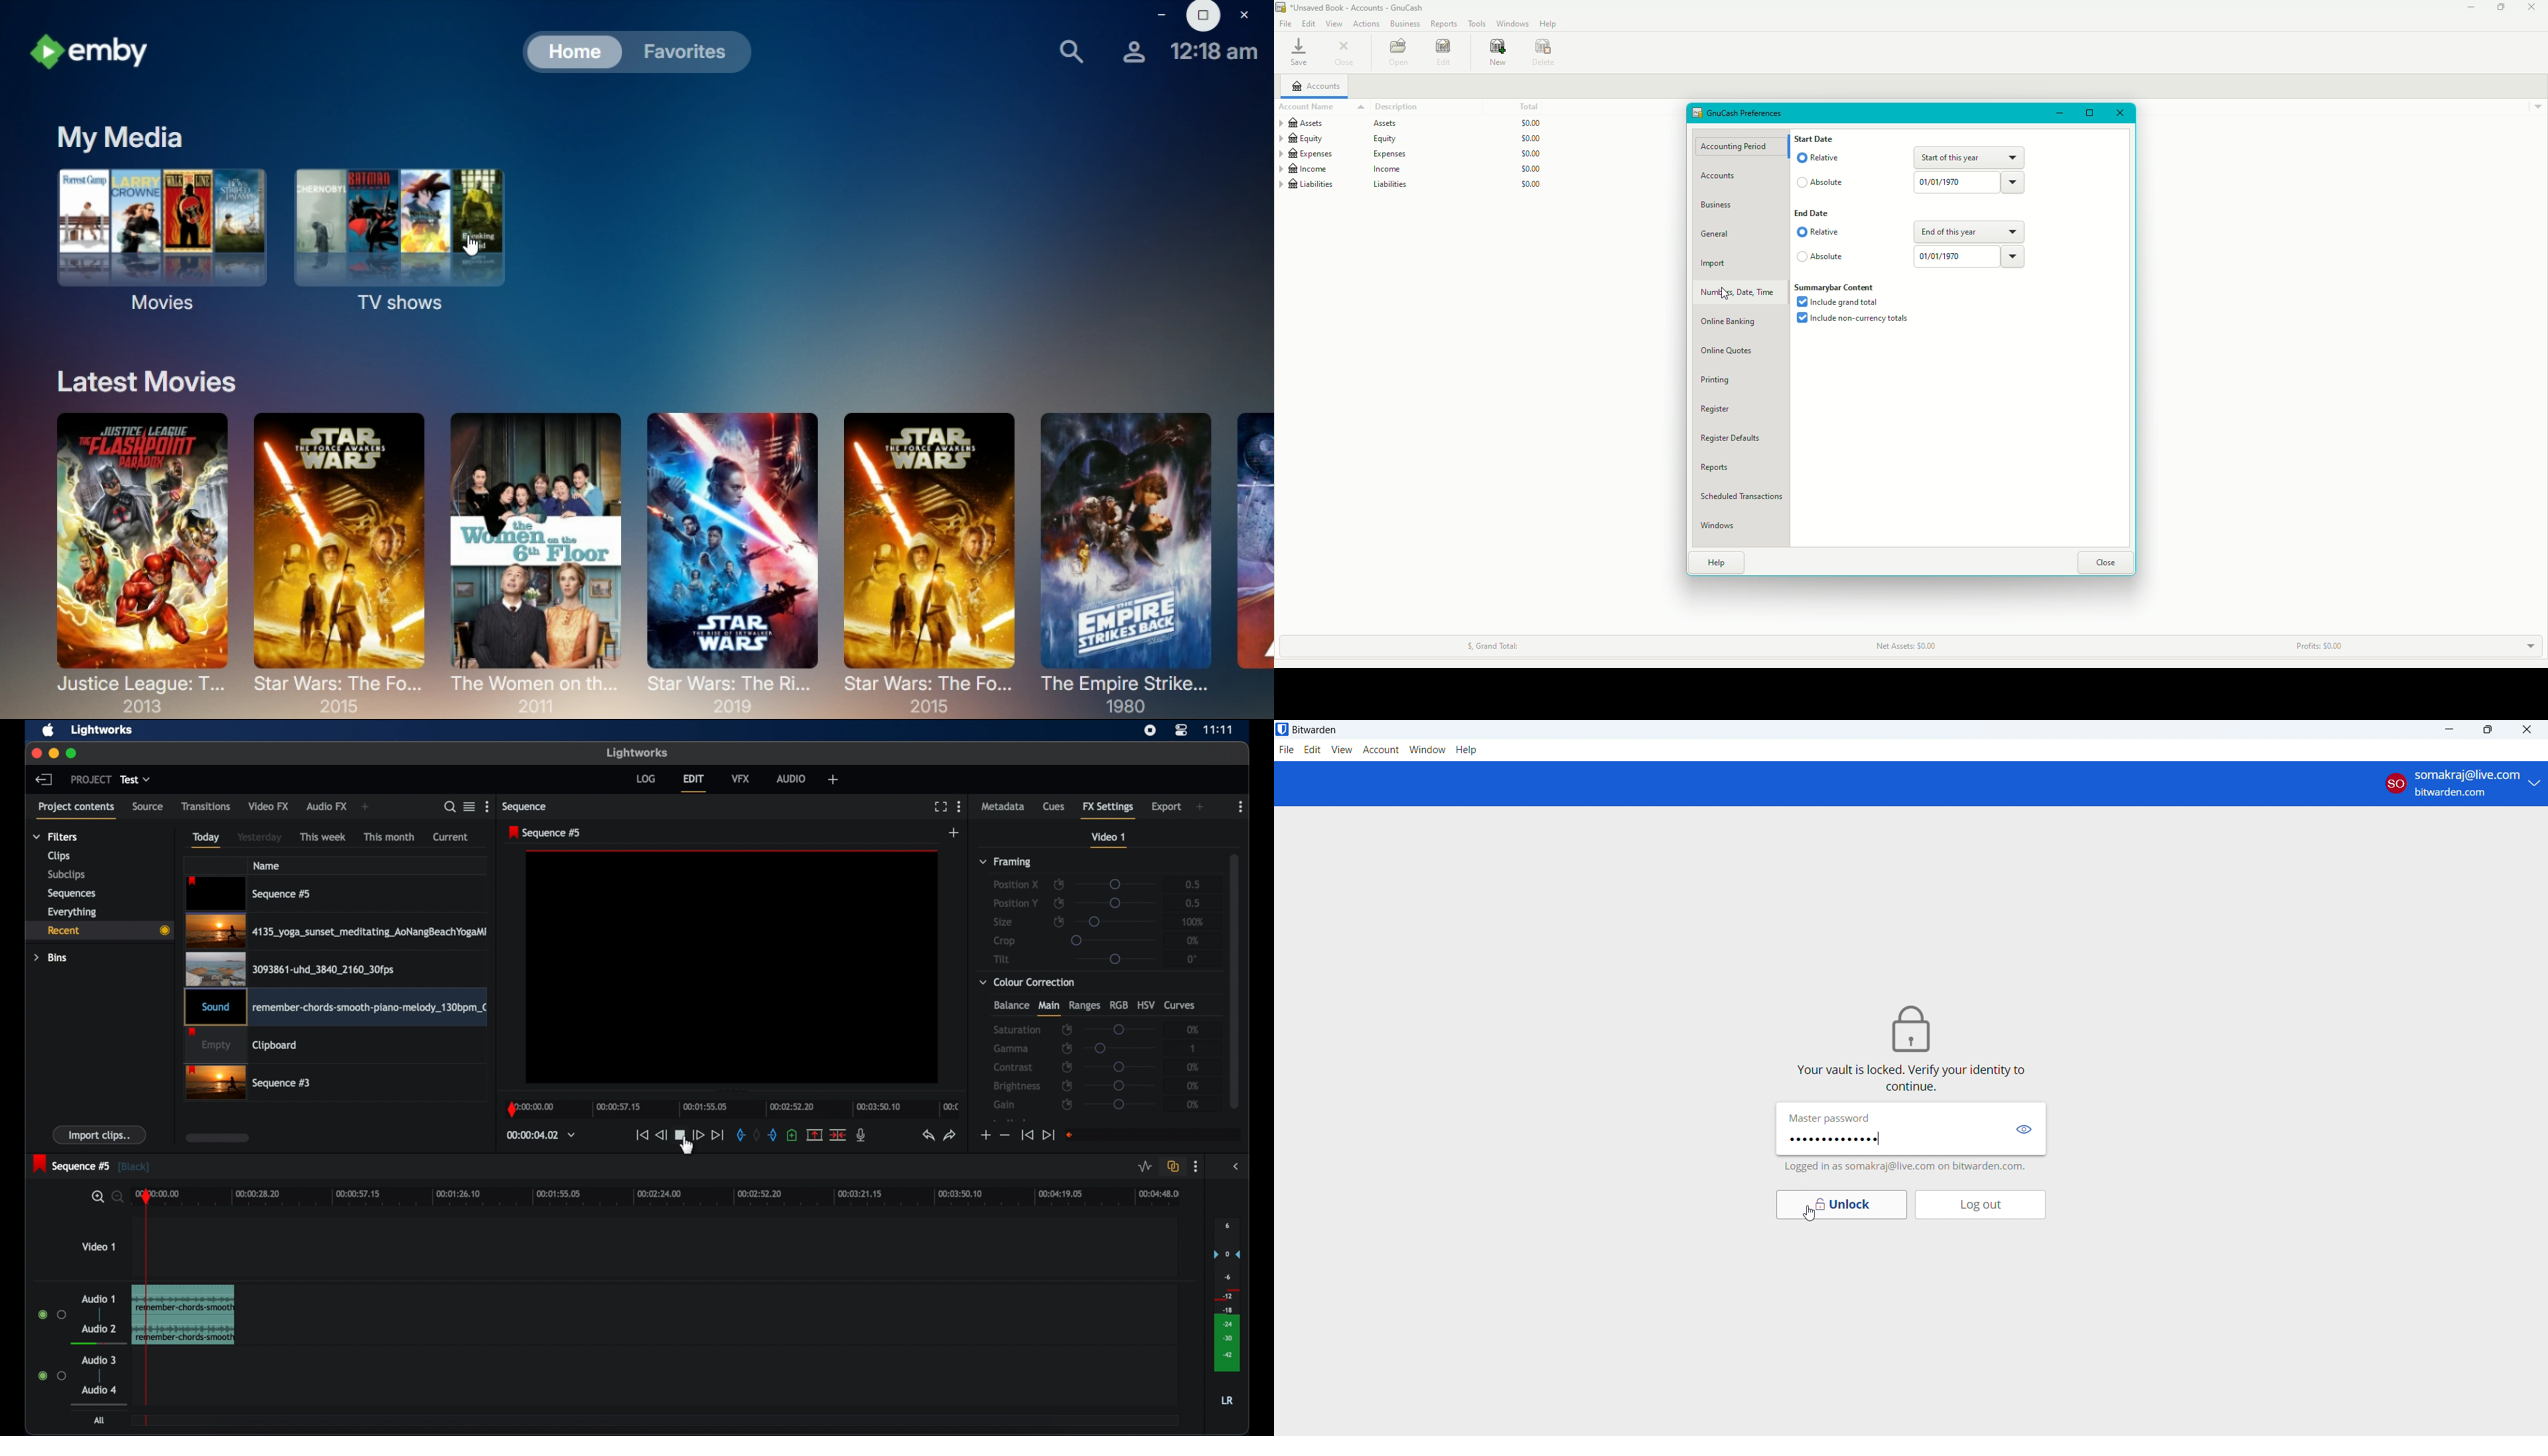  Describe the element at coordinates (135, 780) in the screenshot. I see `test dropdown` at that location.